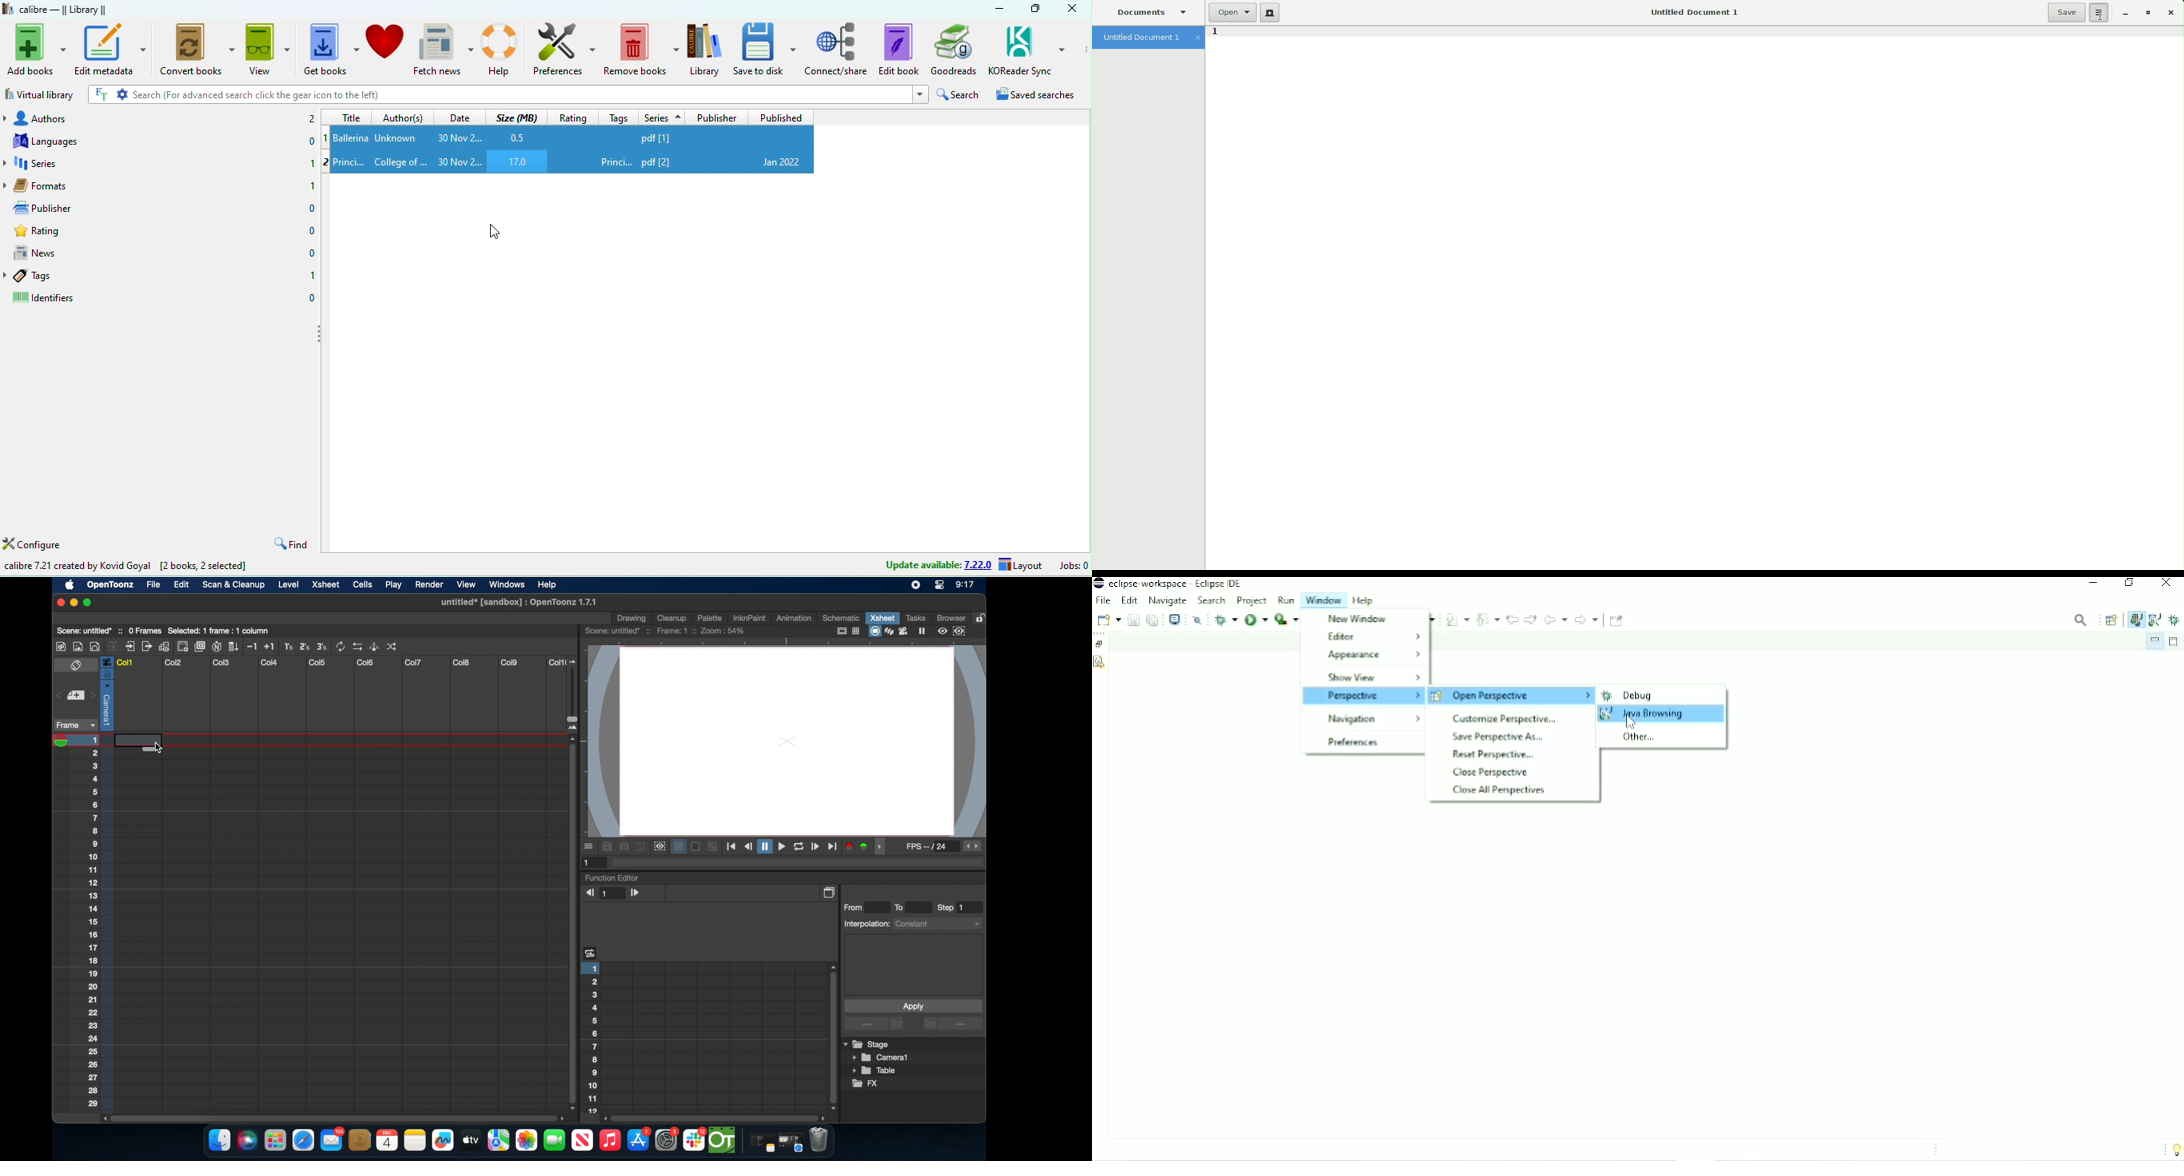 The width and height of the screenshot is (2184, 1176). Describe the element at coordinates (1214, 34) in the screenshot. I see `1` at that location.